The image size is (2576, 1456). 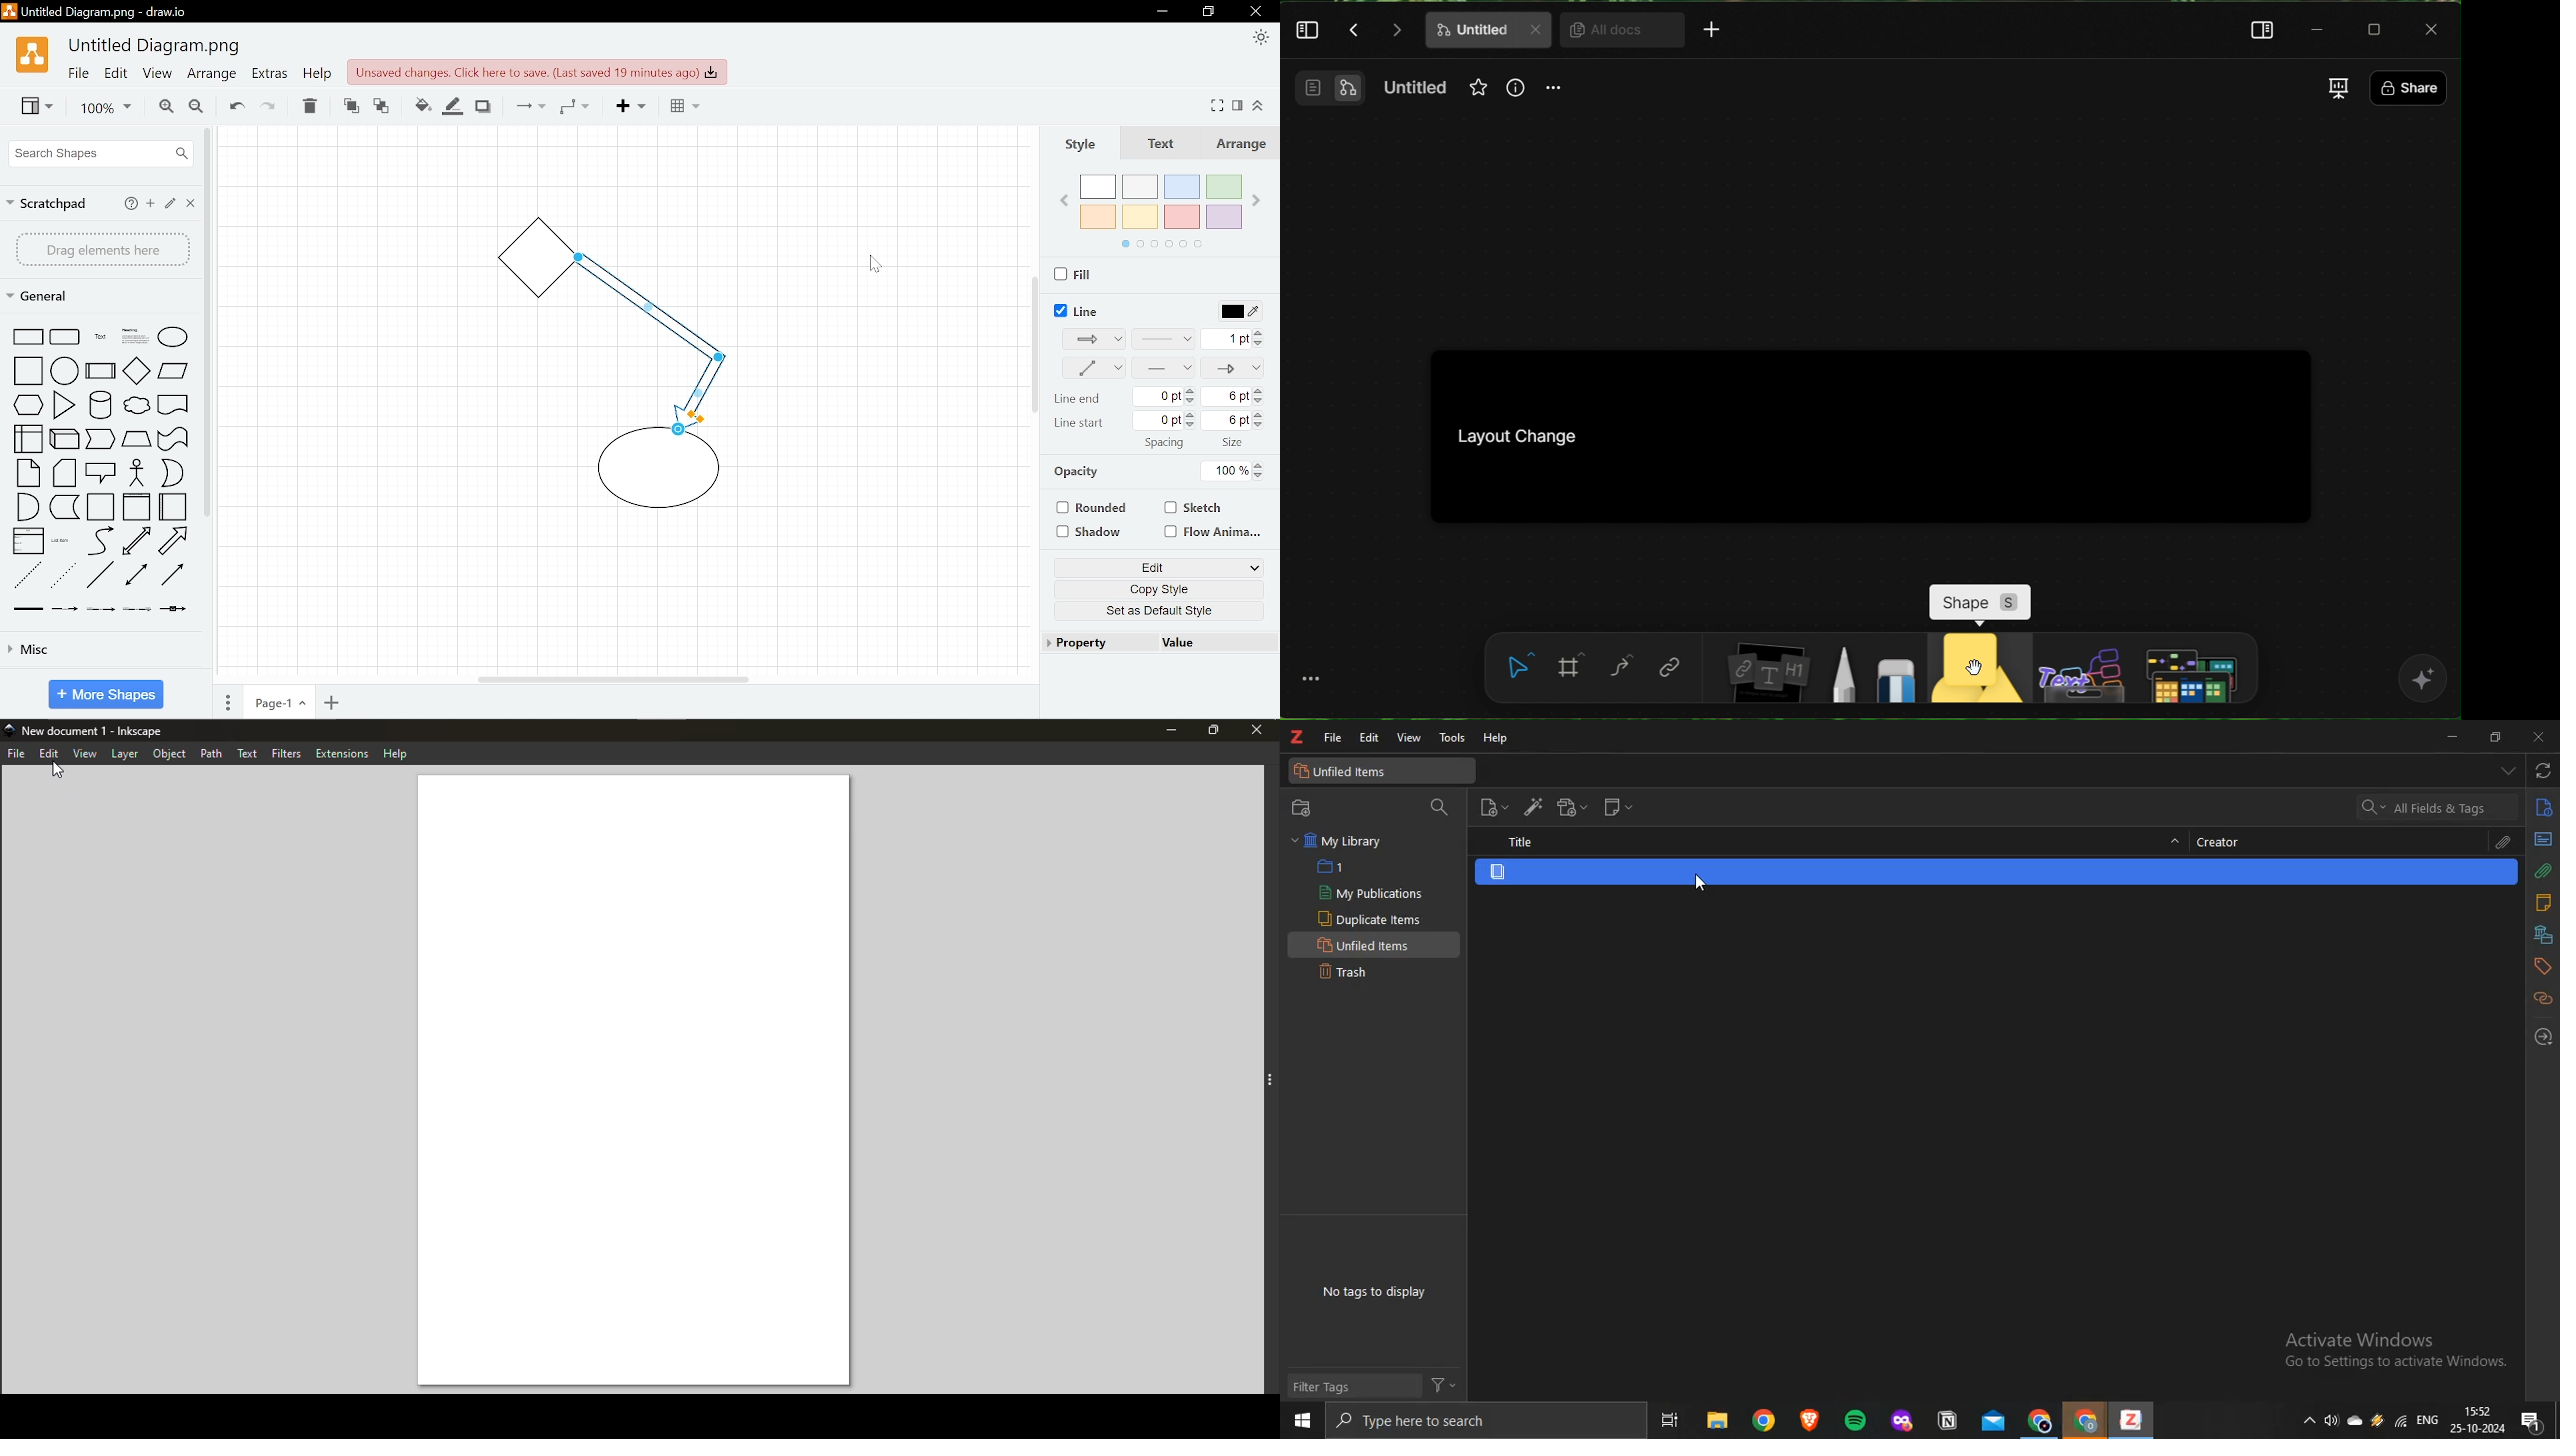 What do you see at coordinates (1255, 567) in the screenshot?
I see `∨` at bounding box center [1255, 567].